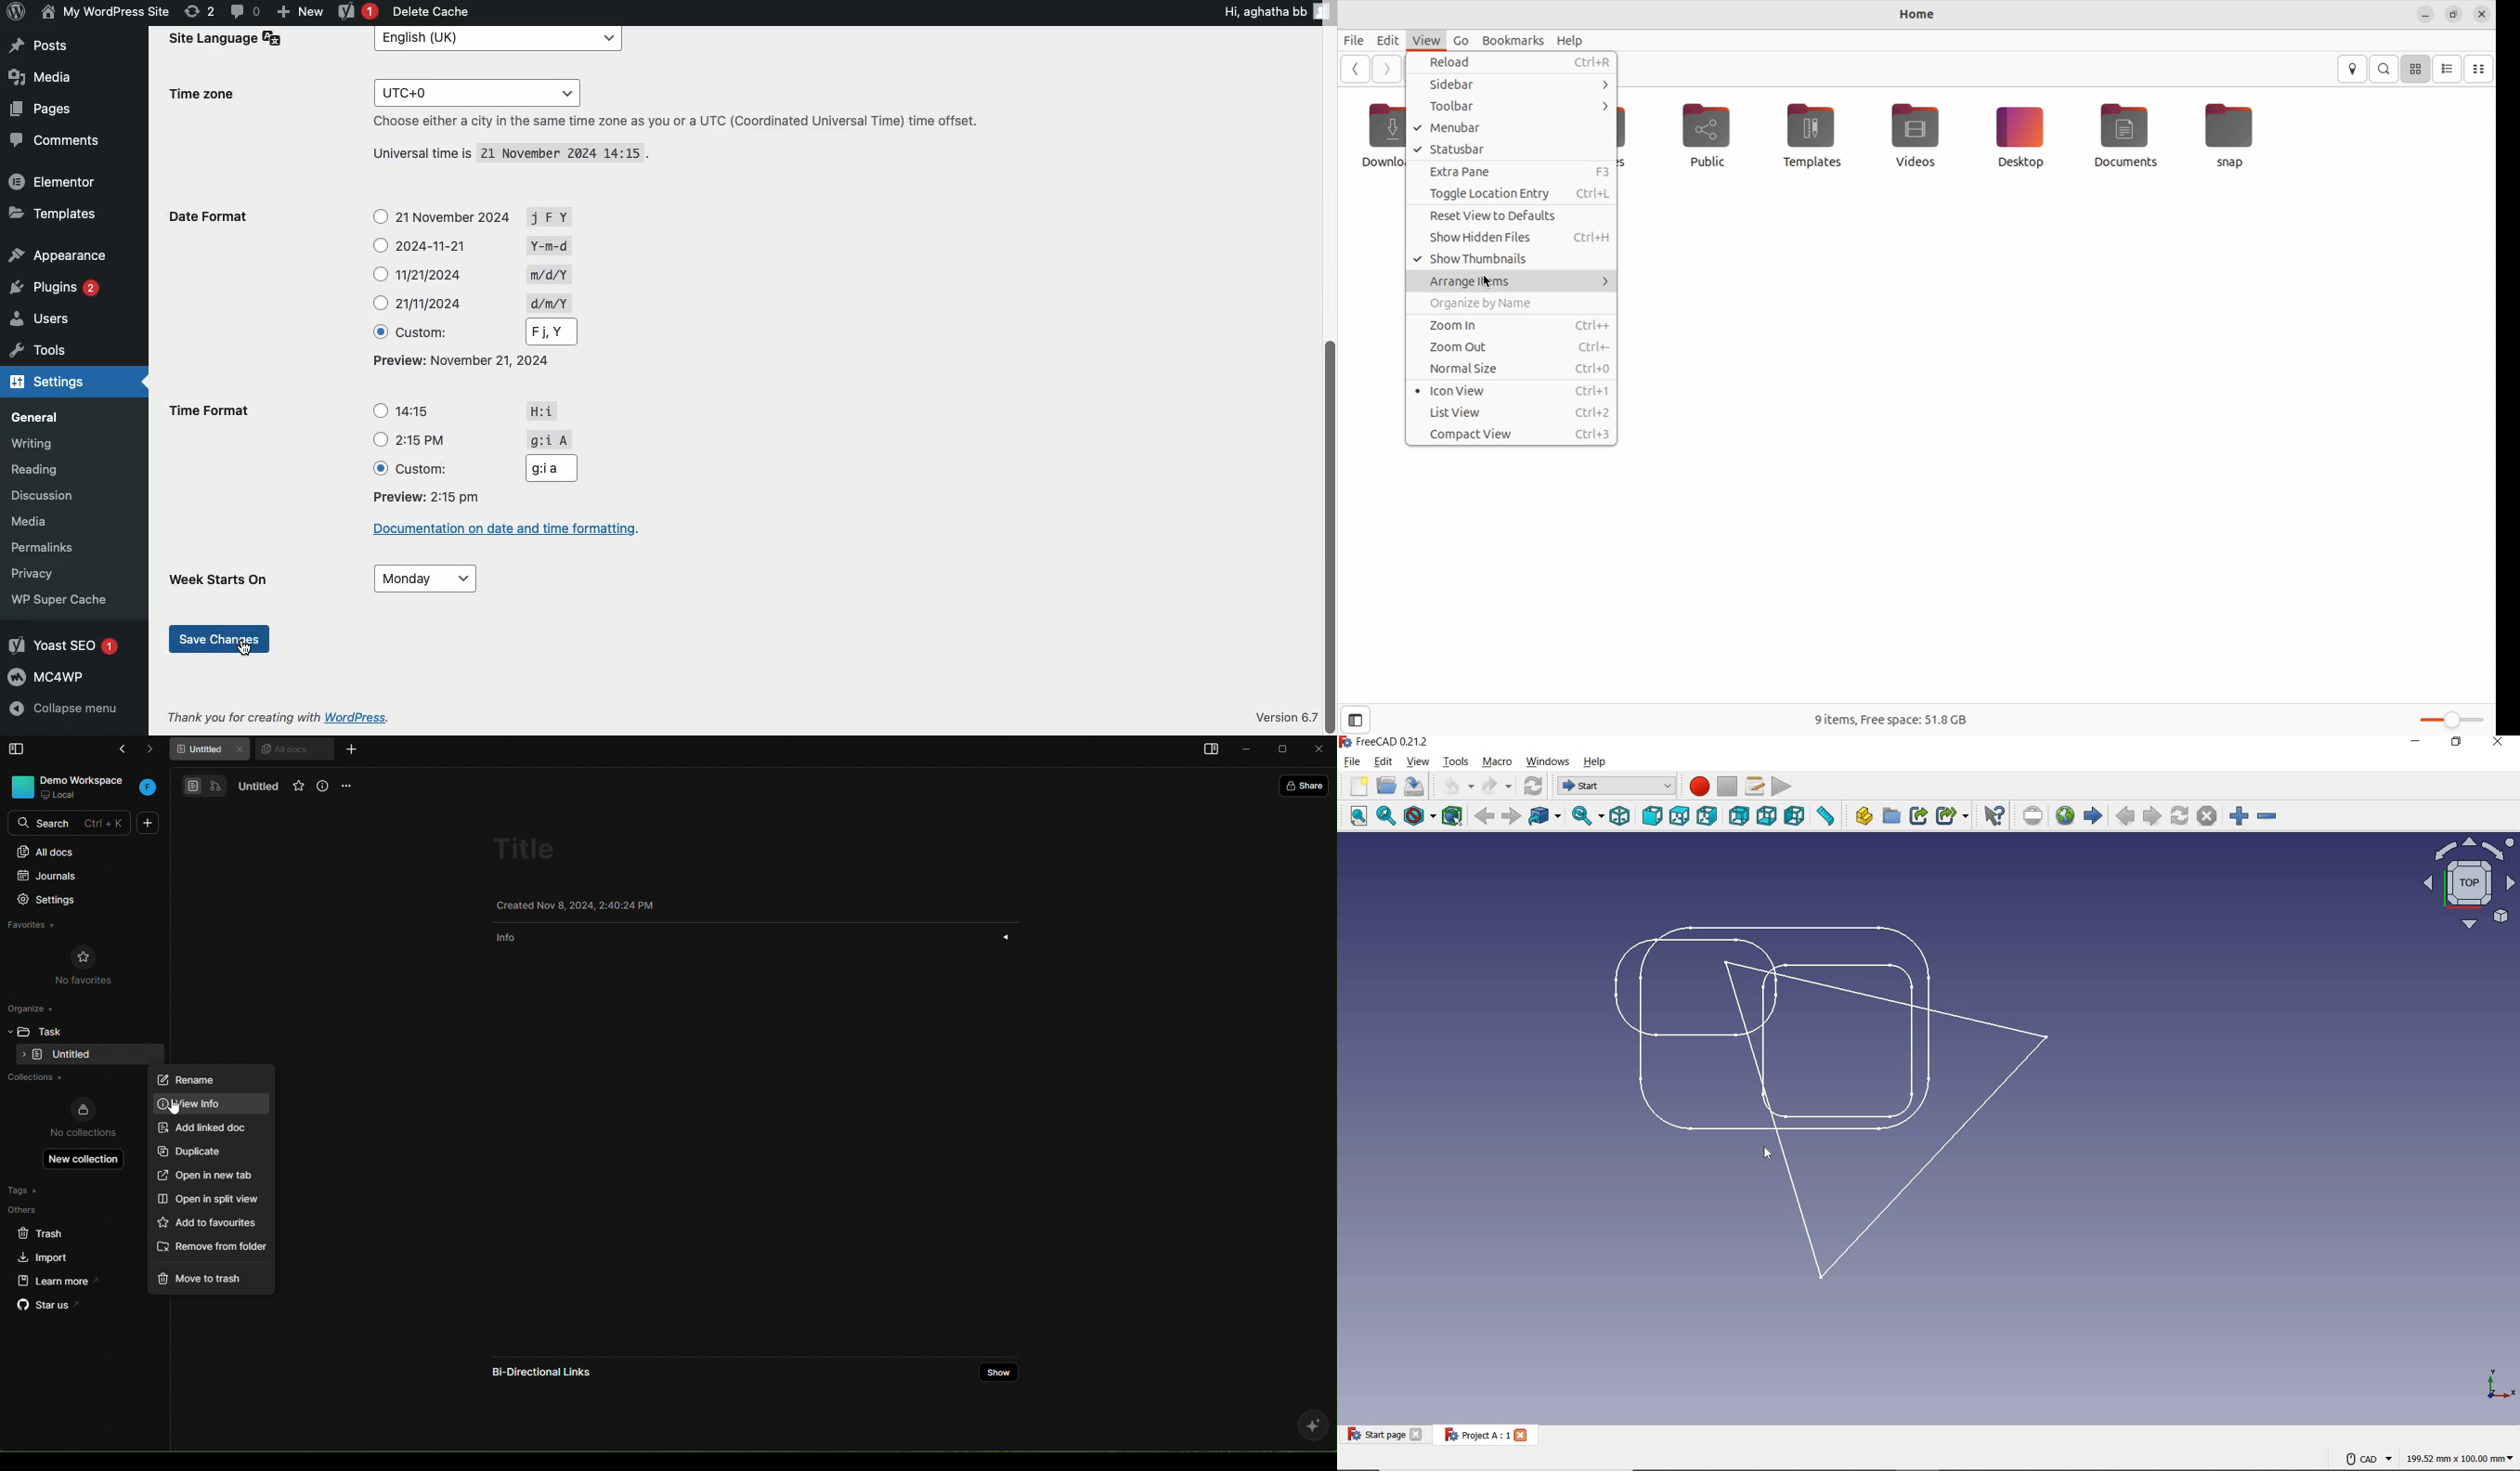  What do you see at coordinates (2034, 816) in the screenshot?
I see `SET URL` at bounding box center [2034, 816].